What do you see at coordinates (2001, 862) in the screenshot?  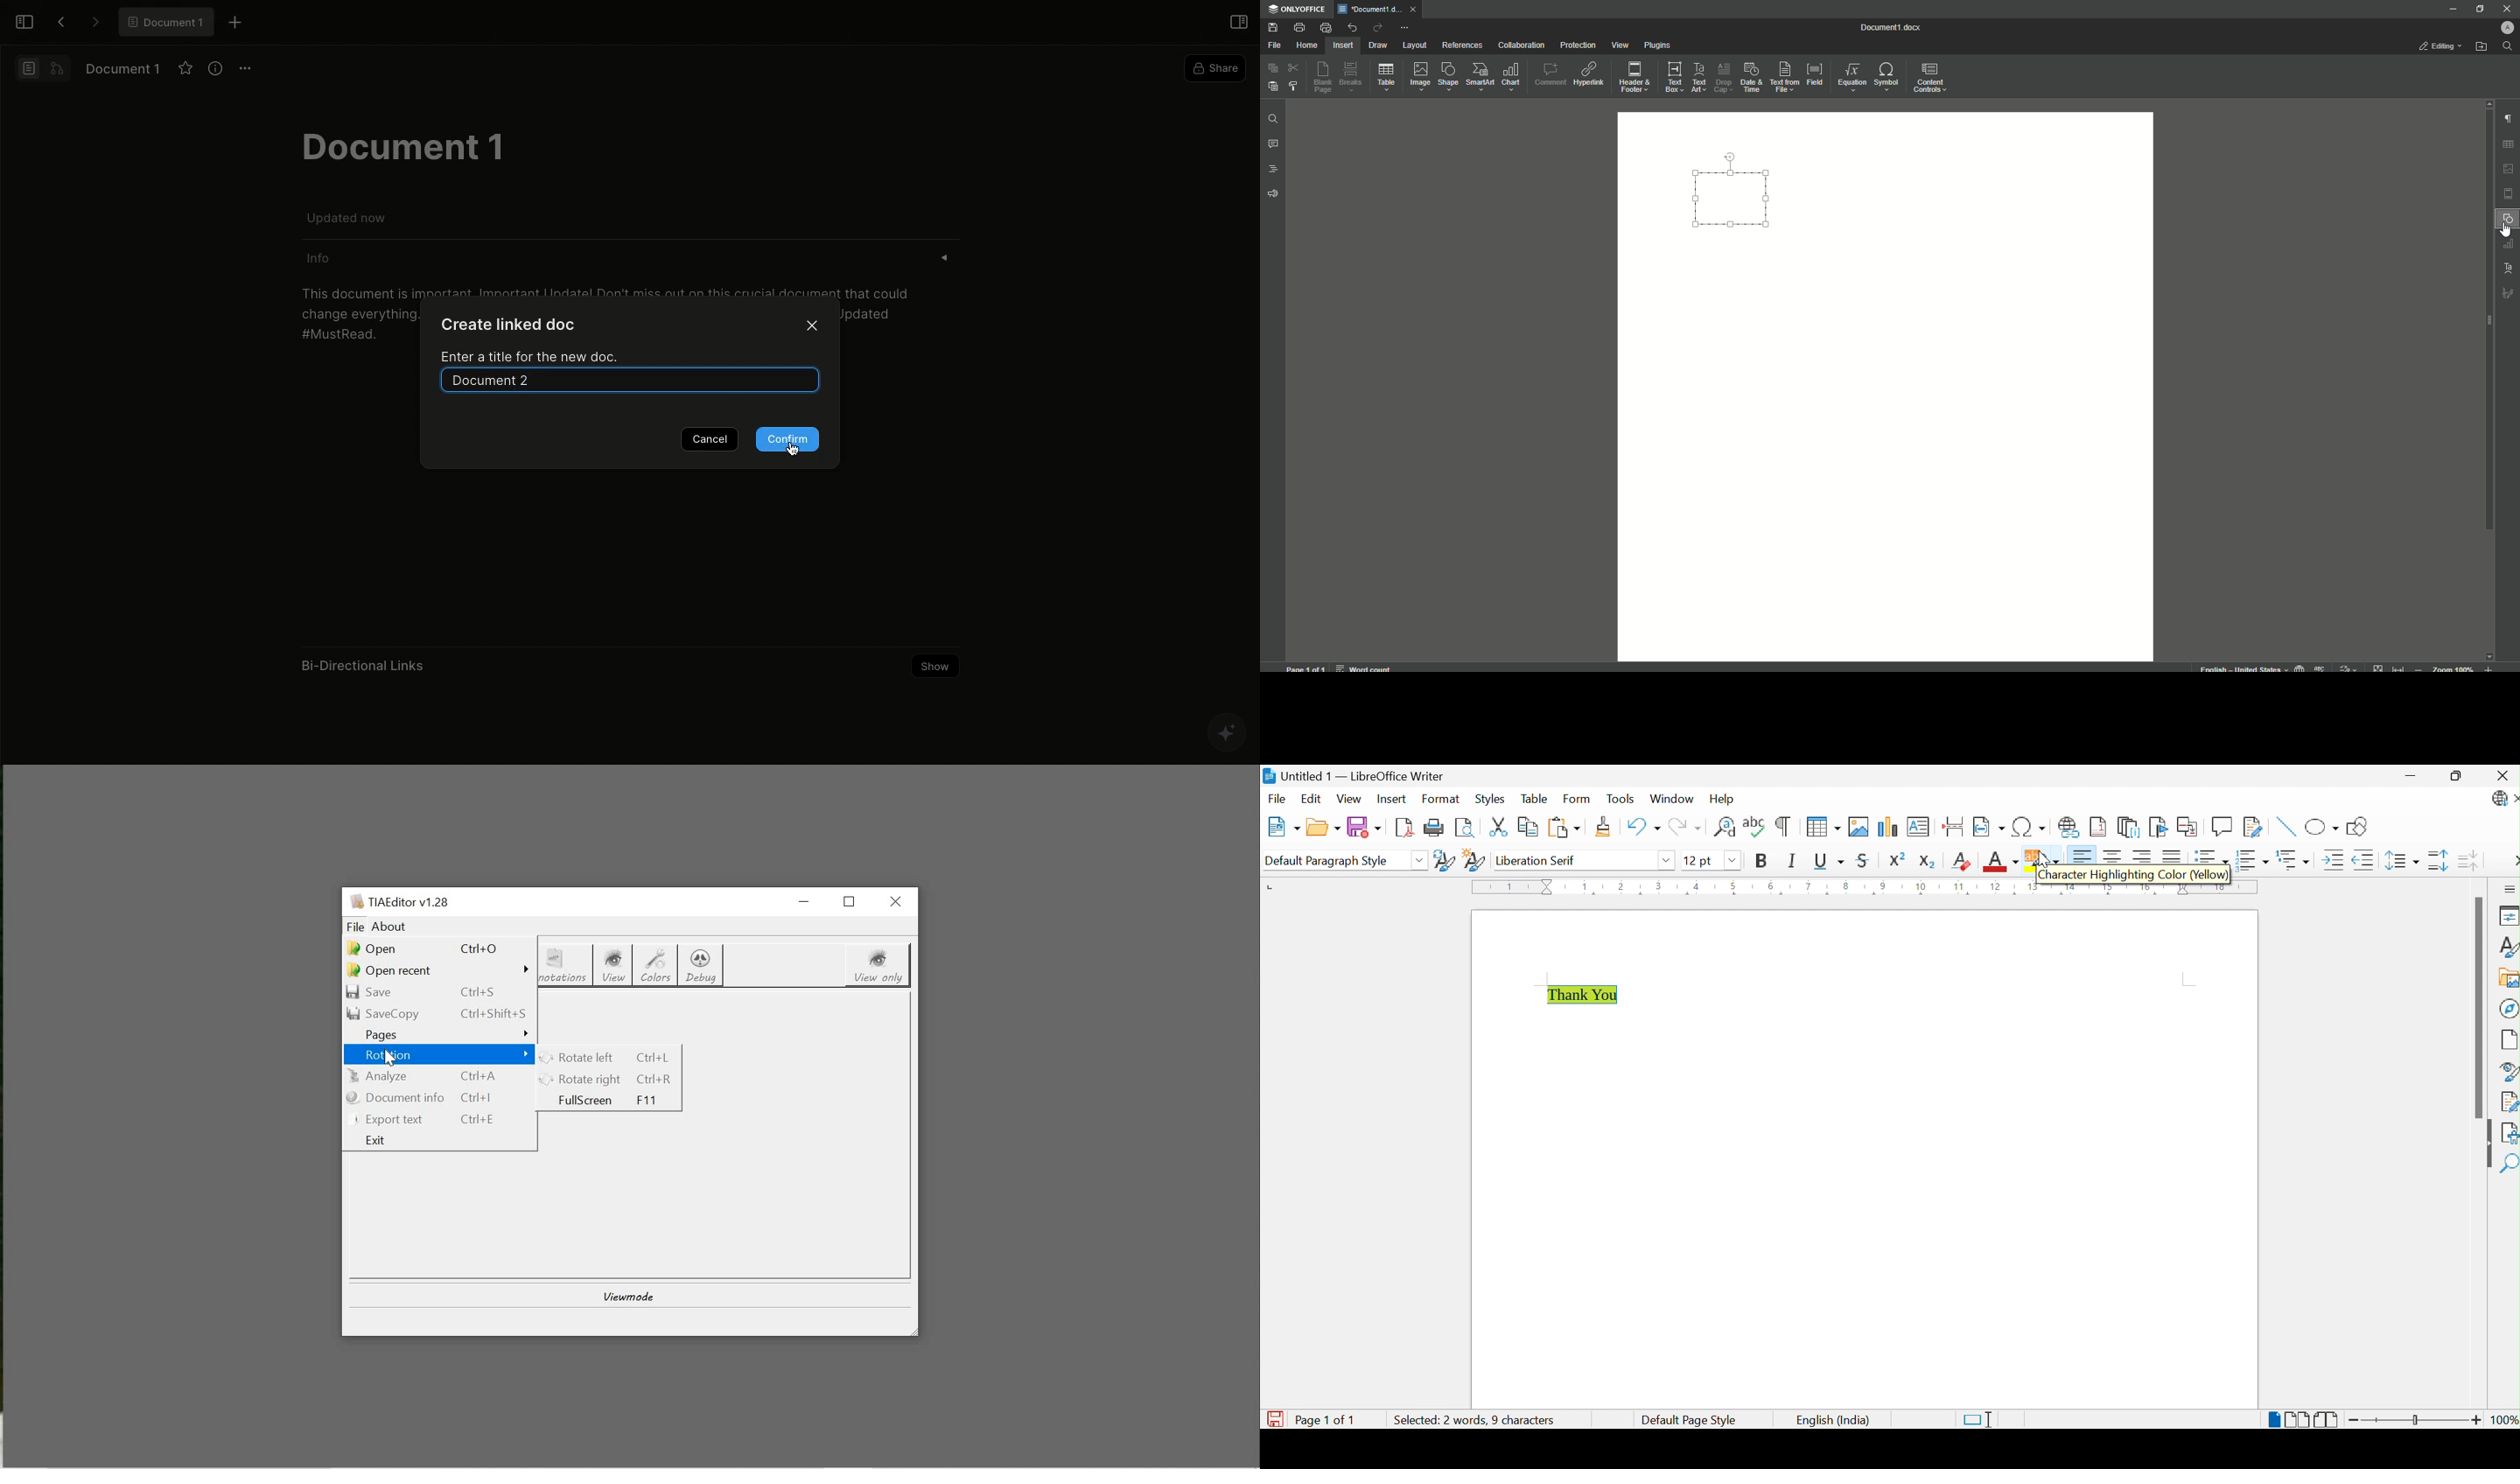 I see `Font Color` at bounding box center [2001, 862].